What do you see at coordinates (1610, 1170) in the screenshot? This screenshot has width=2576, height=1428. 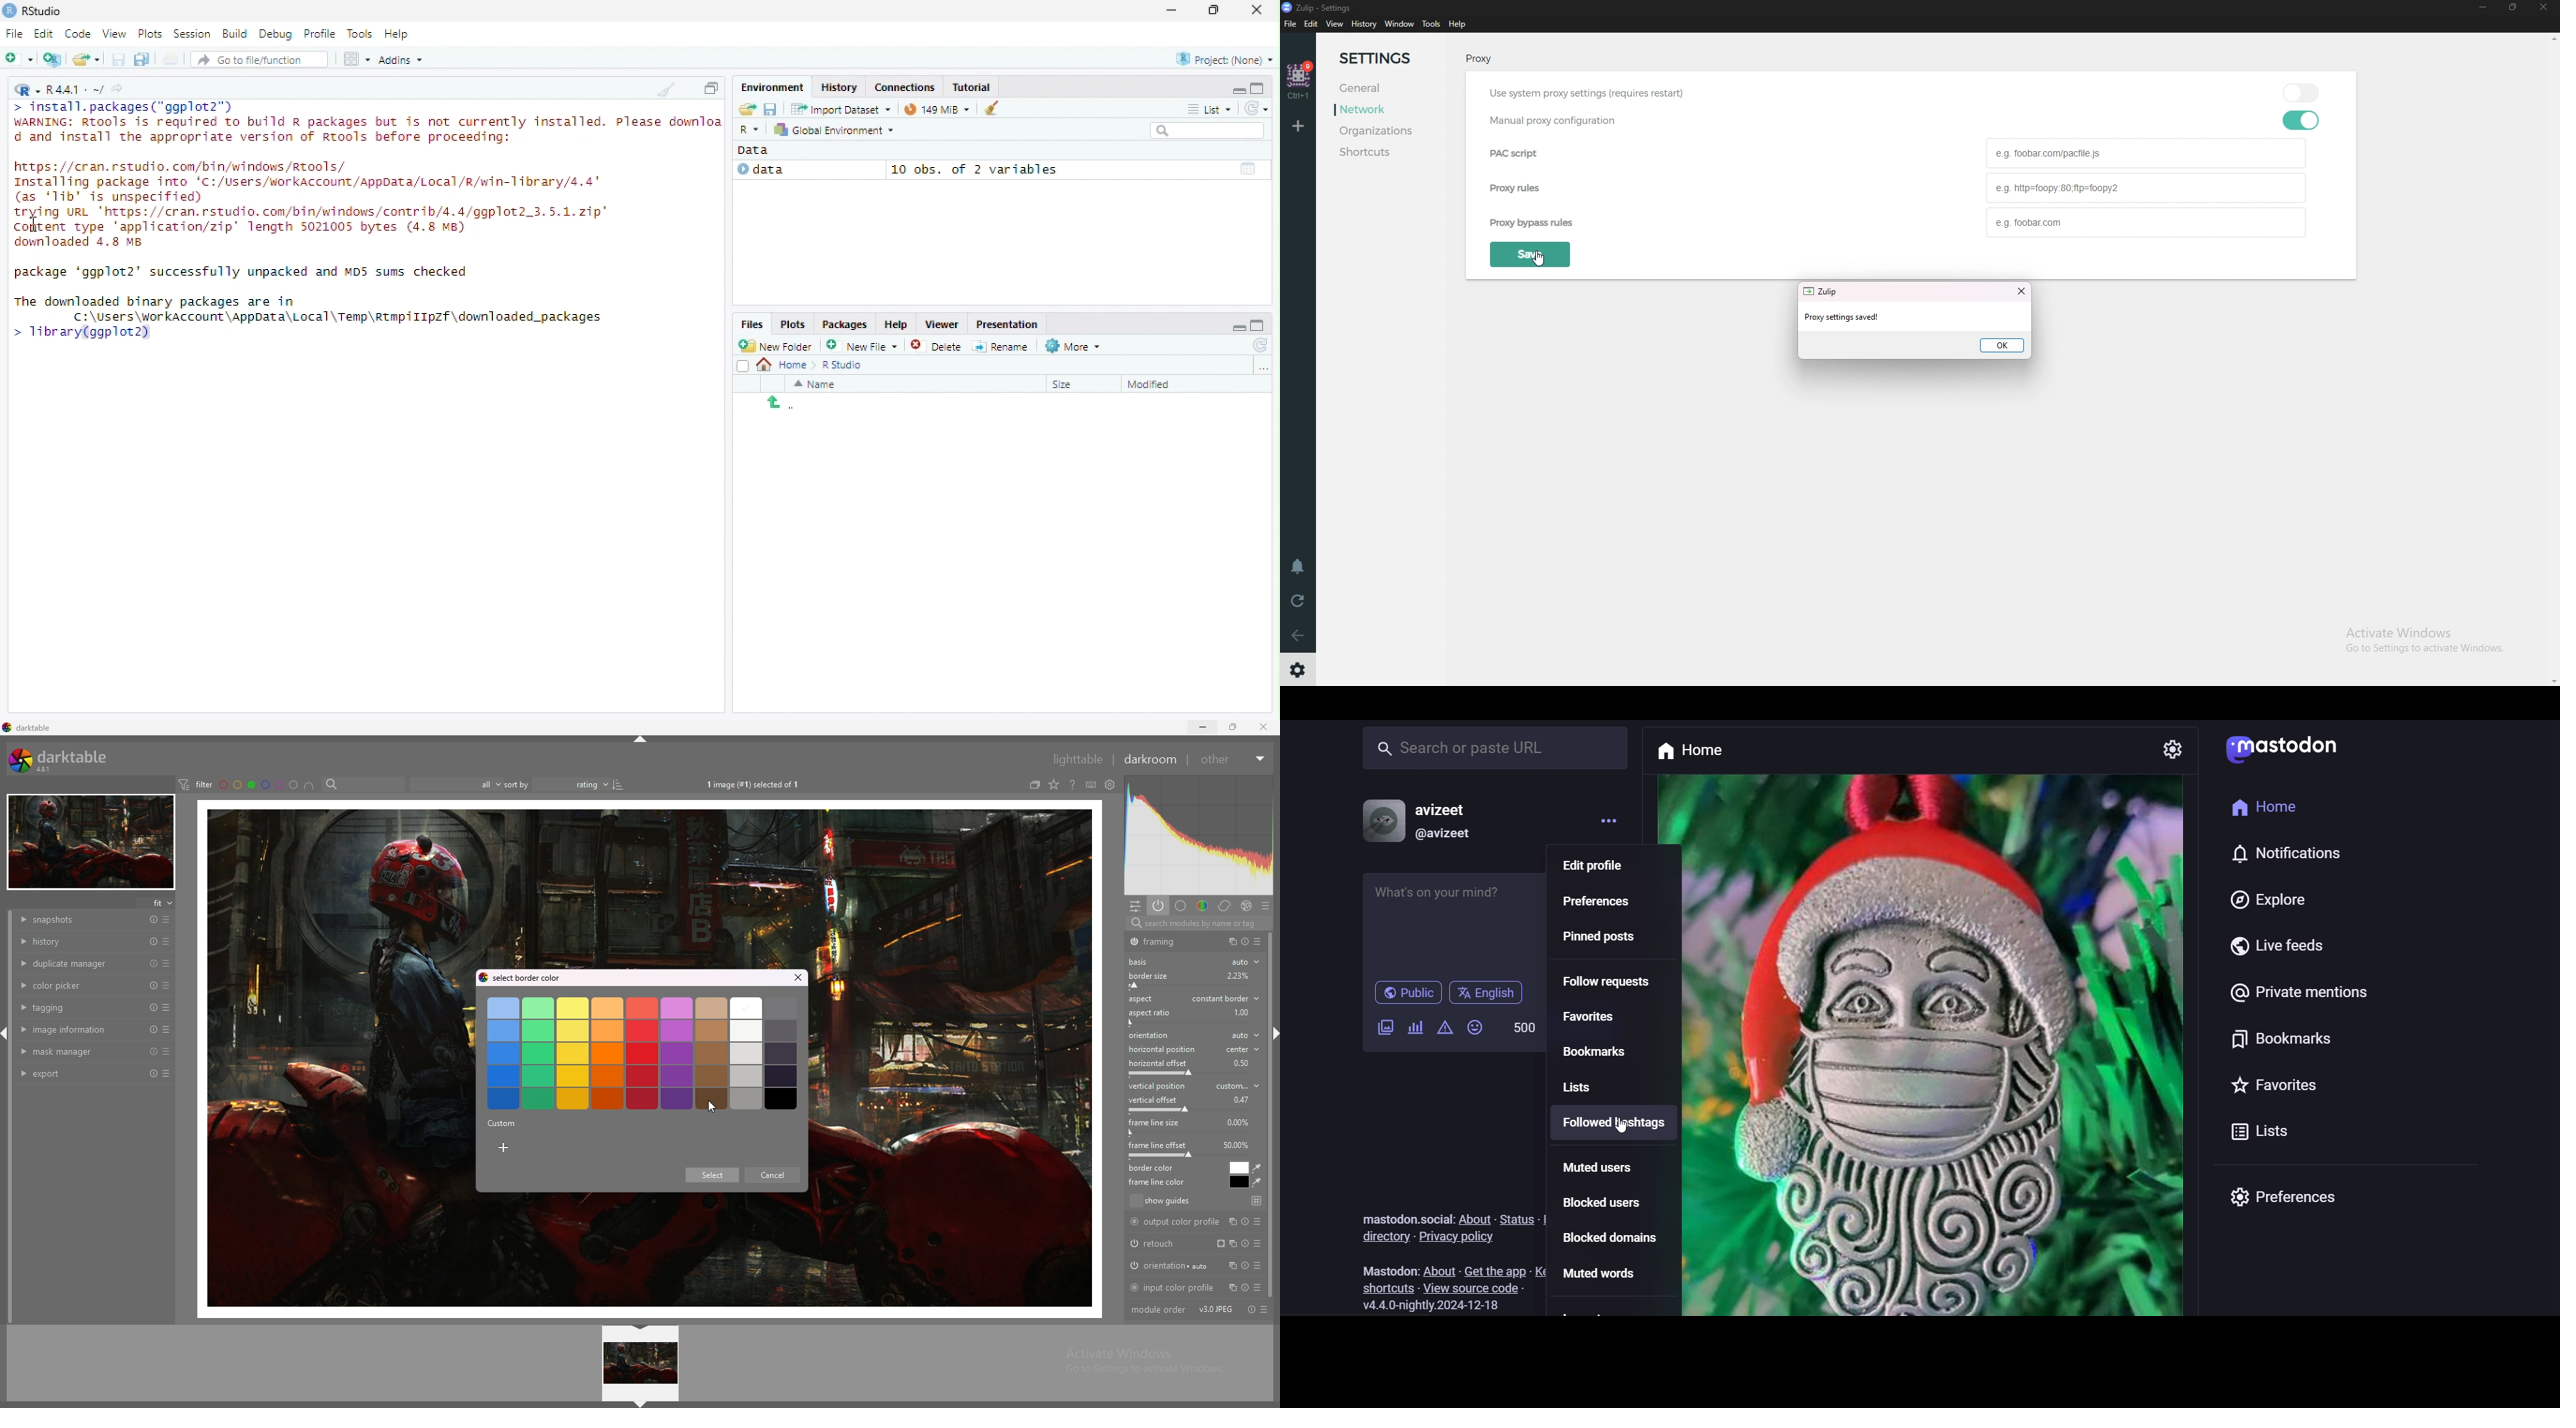 I see `muted users` at bounding box center [1610, 1170].